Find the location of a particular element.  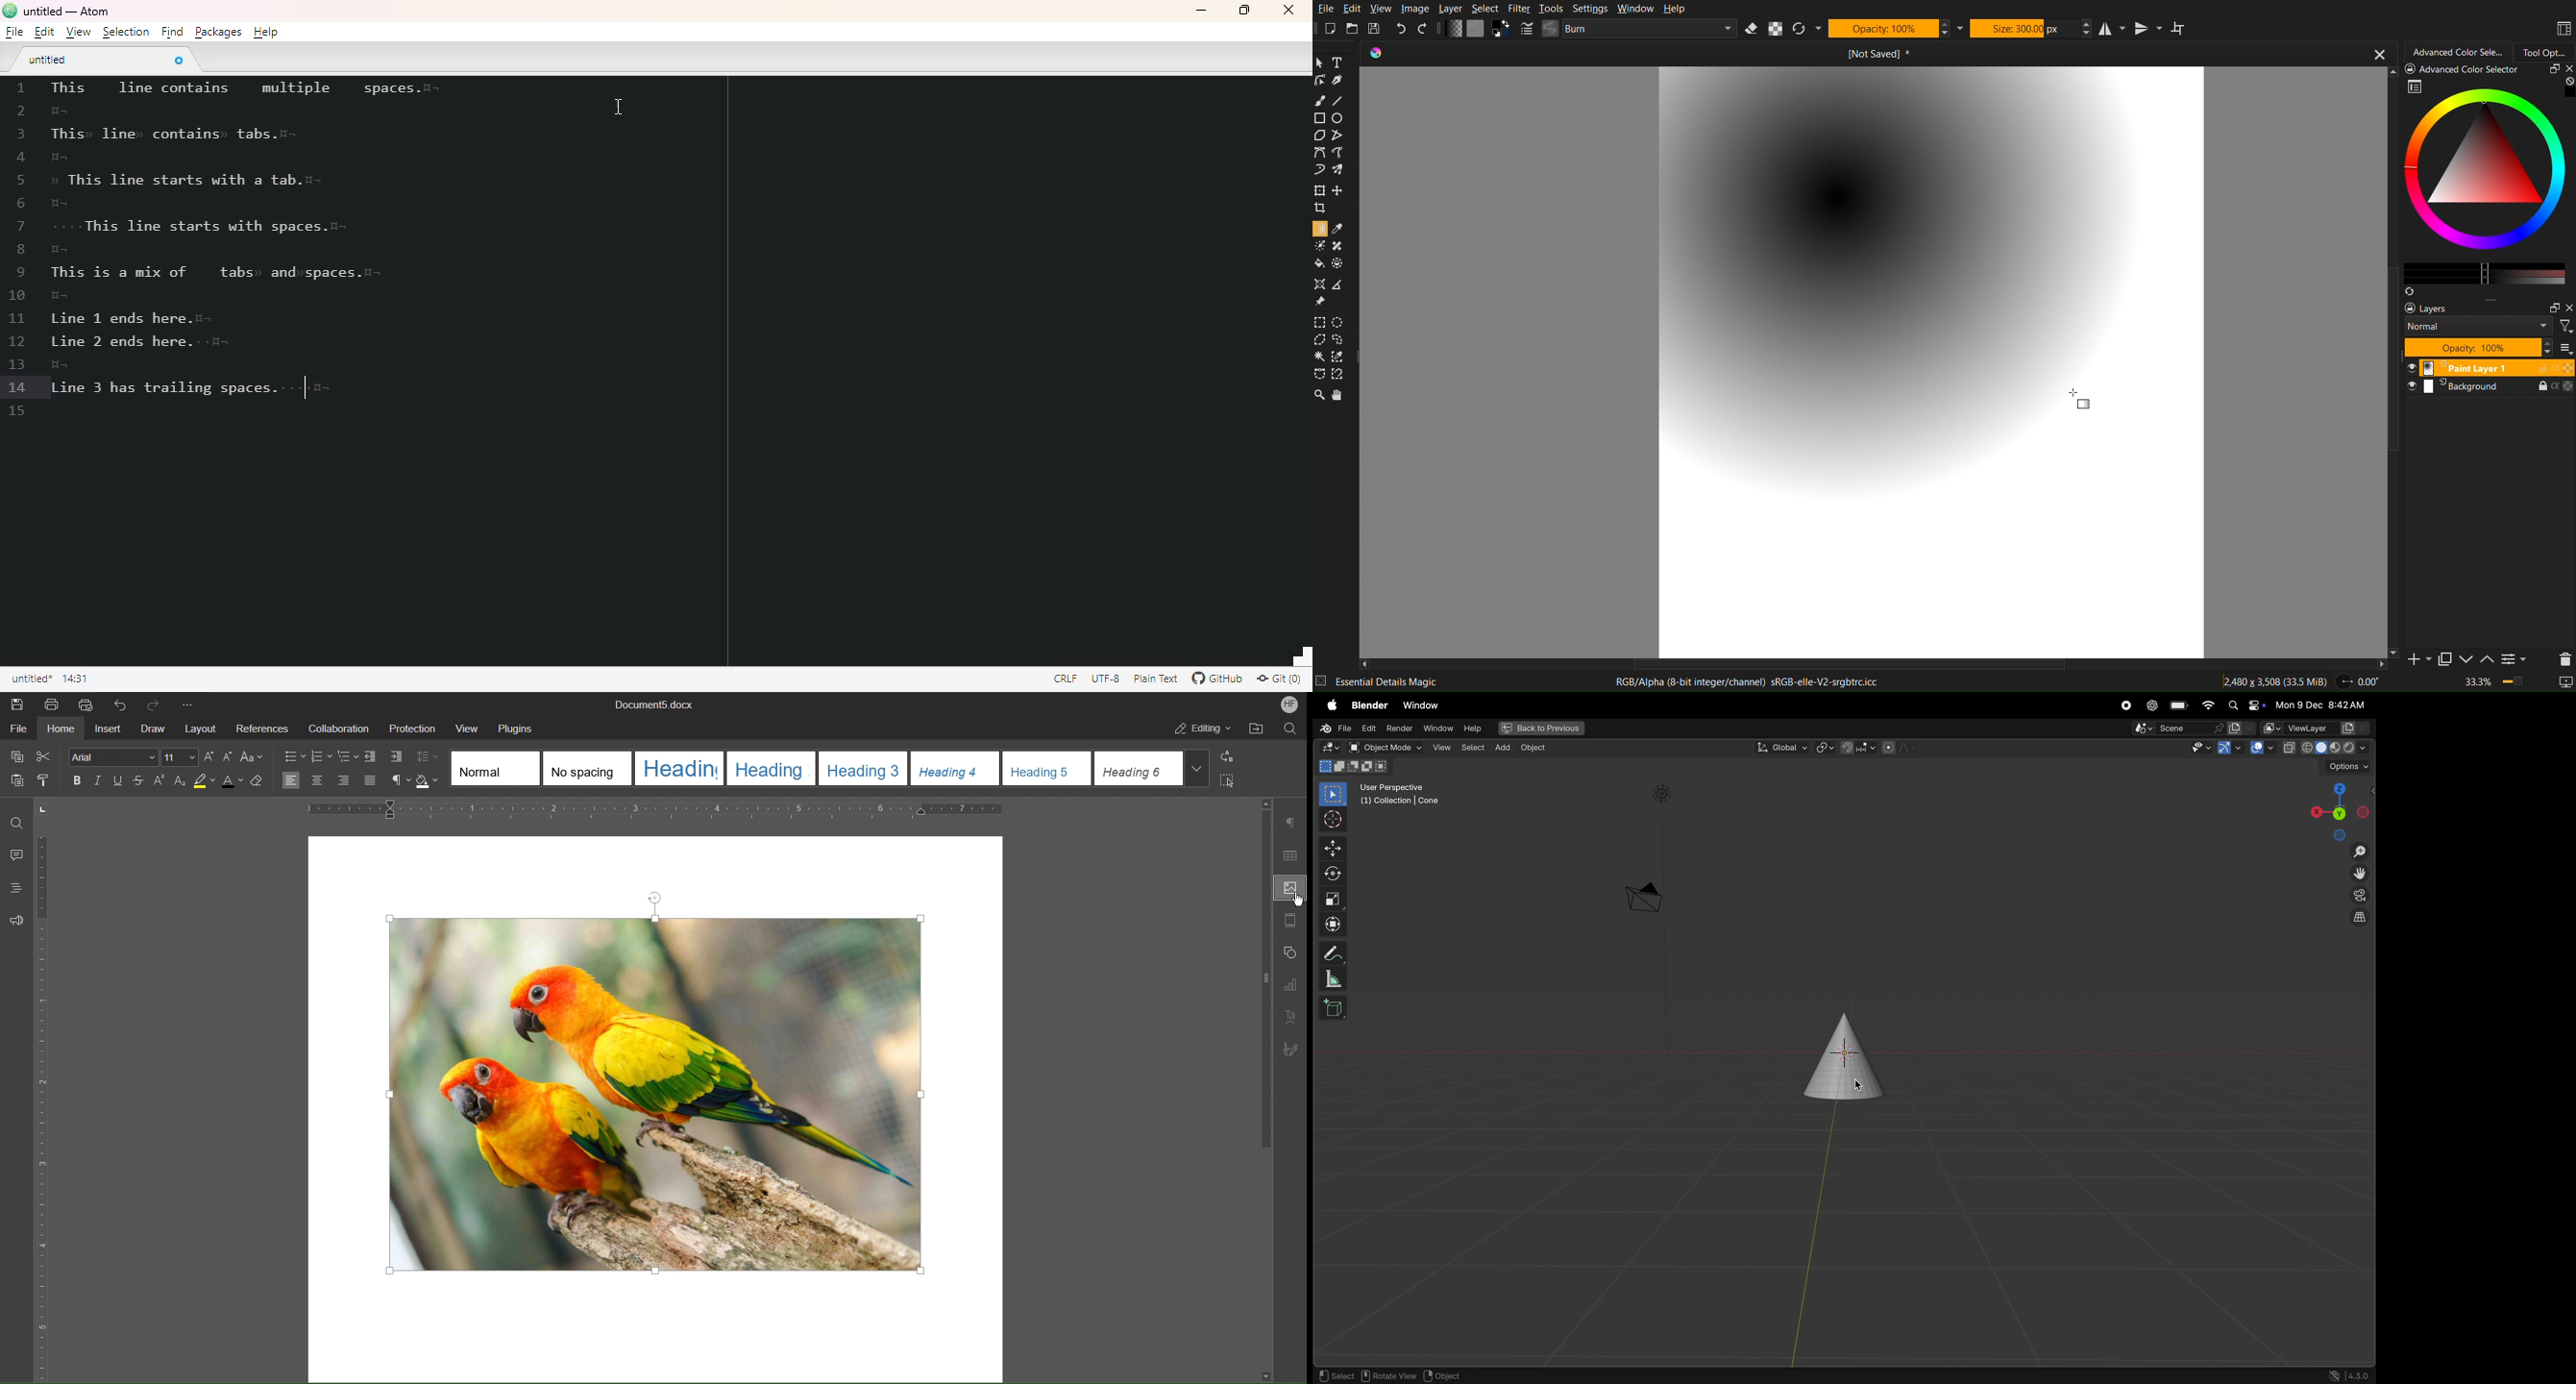

view point is located at coordinates (2335, 809).